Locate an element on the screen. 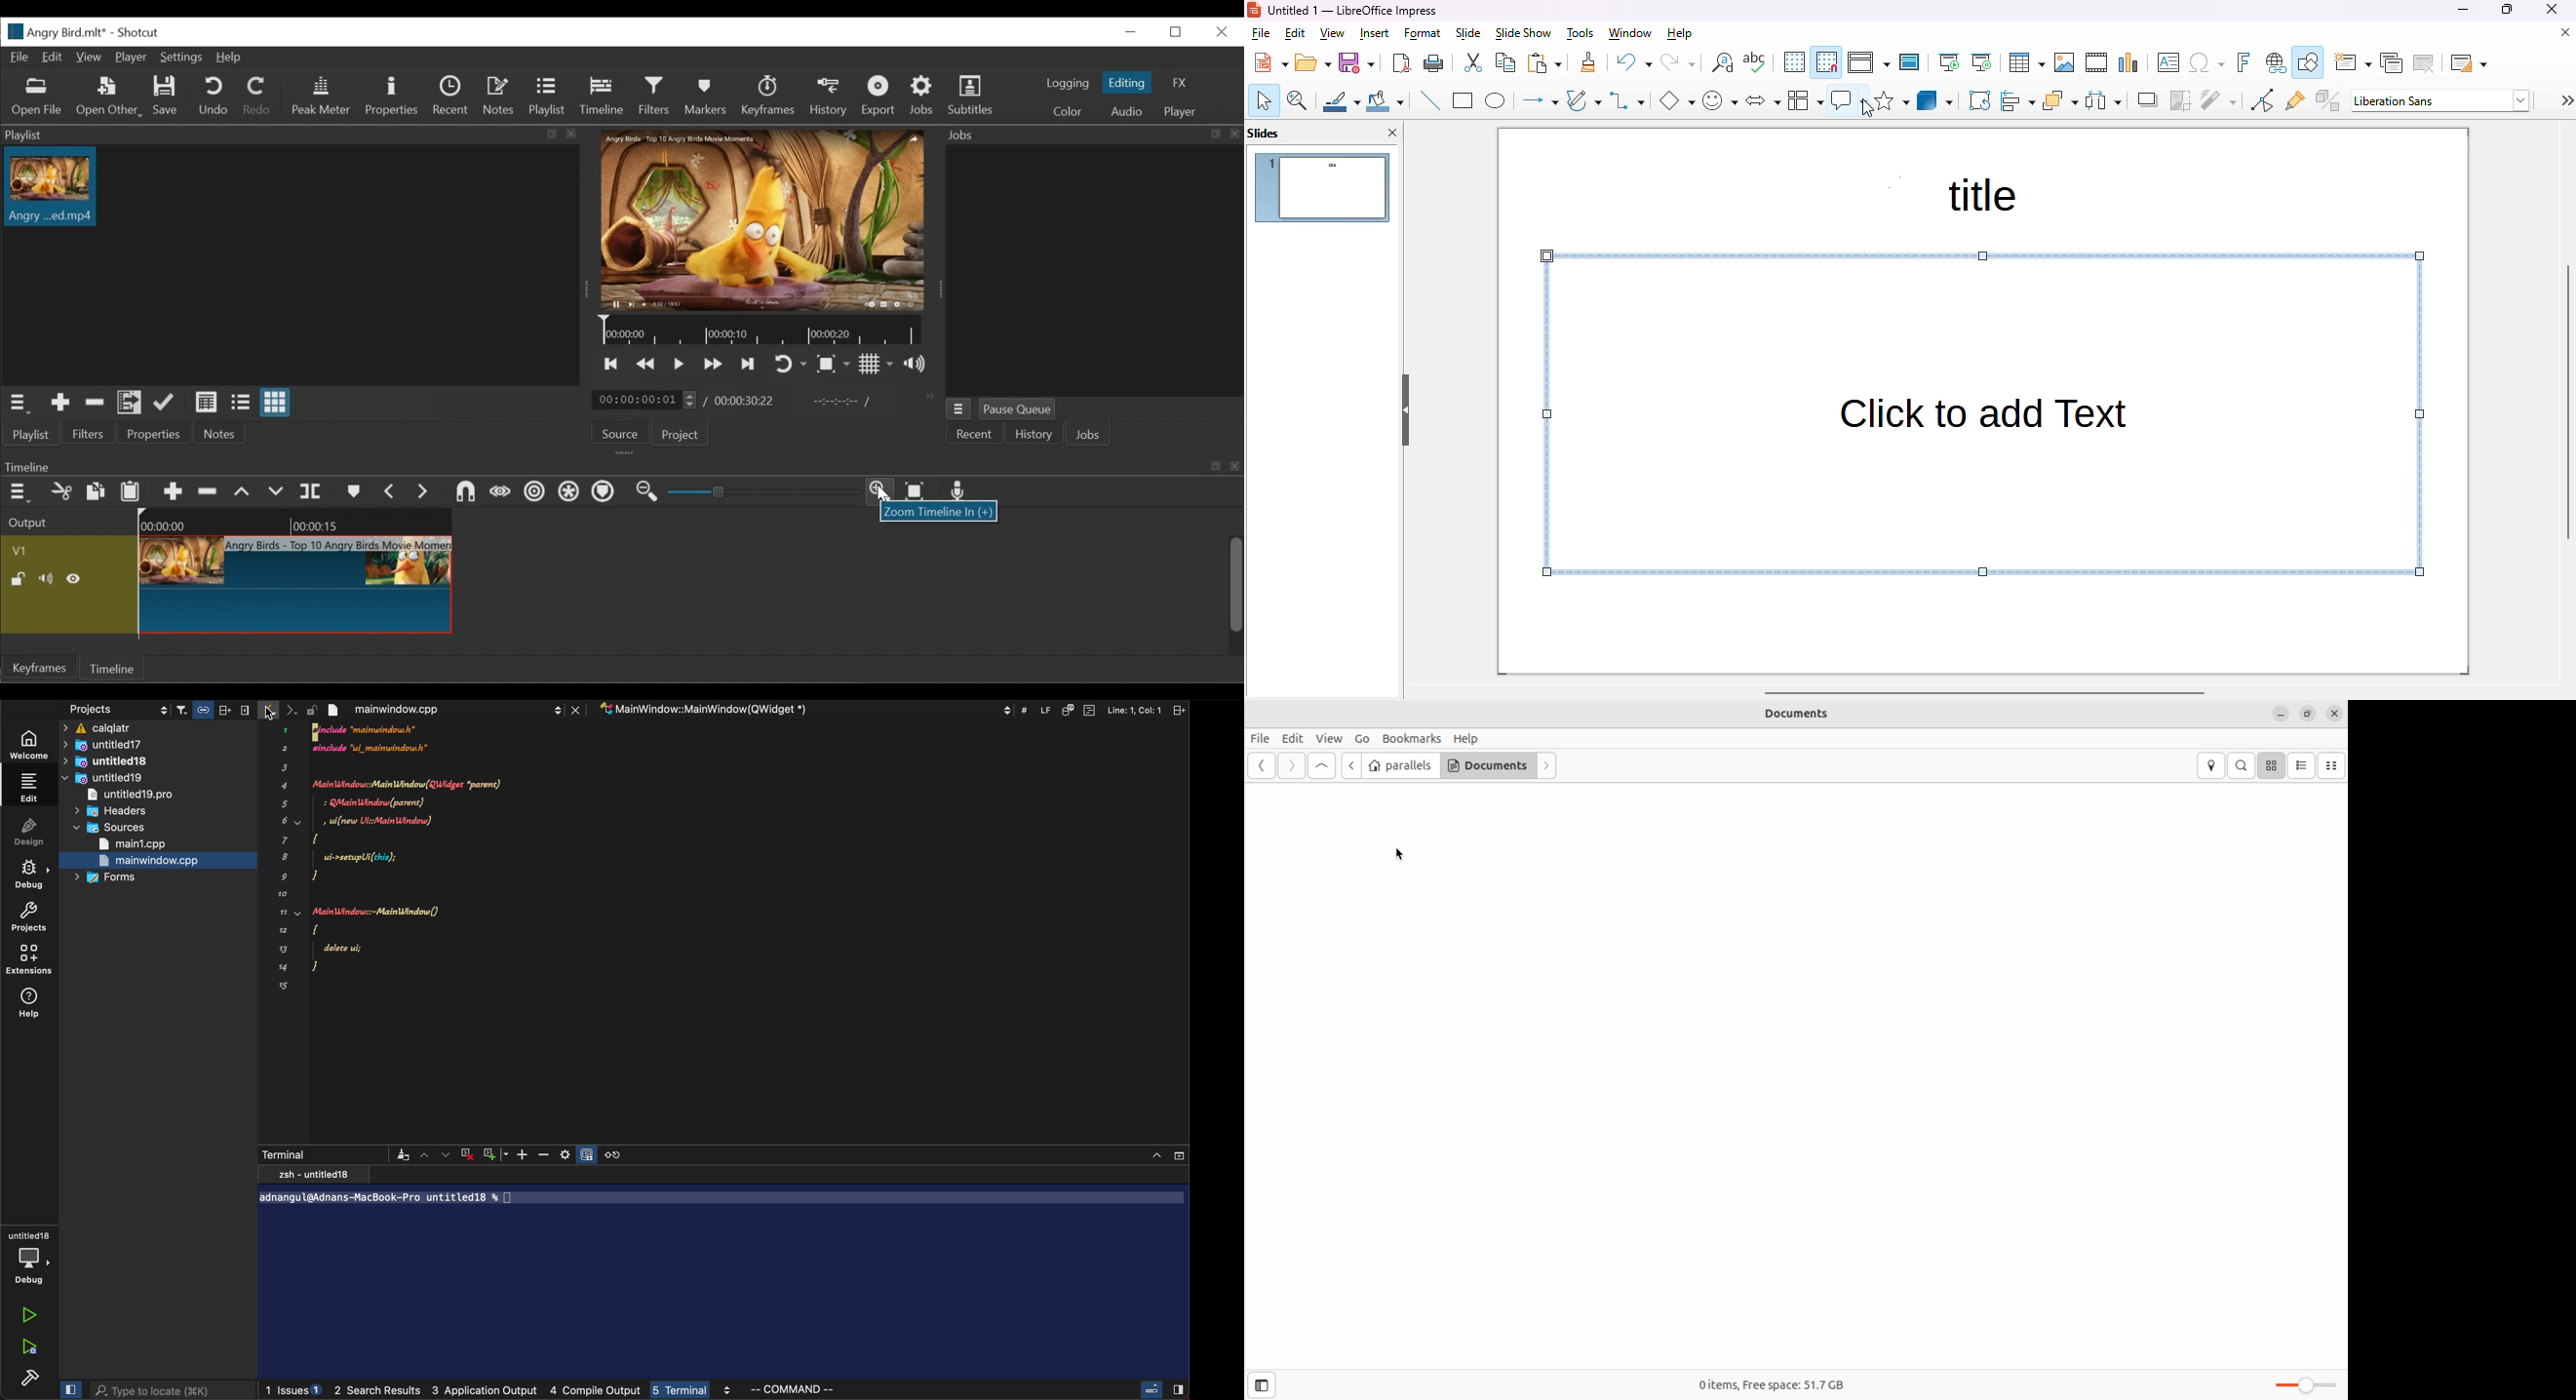 The image size is (2576, 1400). block arrows is located at coordinates (1763, 101).